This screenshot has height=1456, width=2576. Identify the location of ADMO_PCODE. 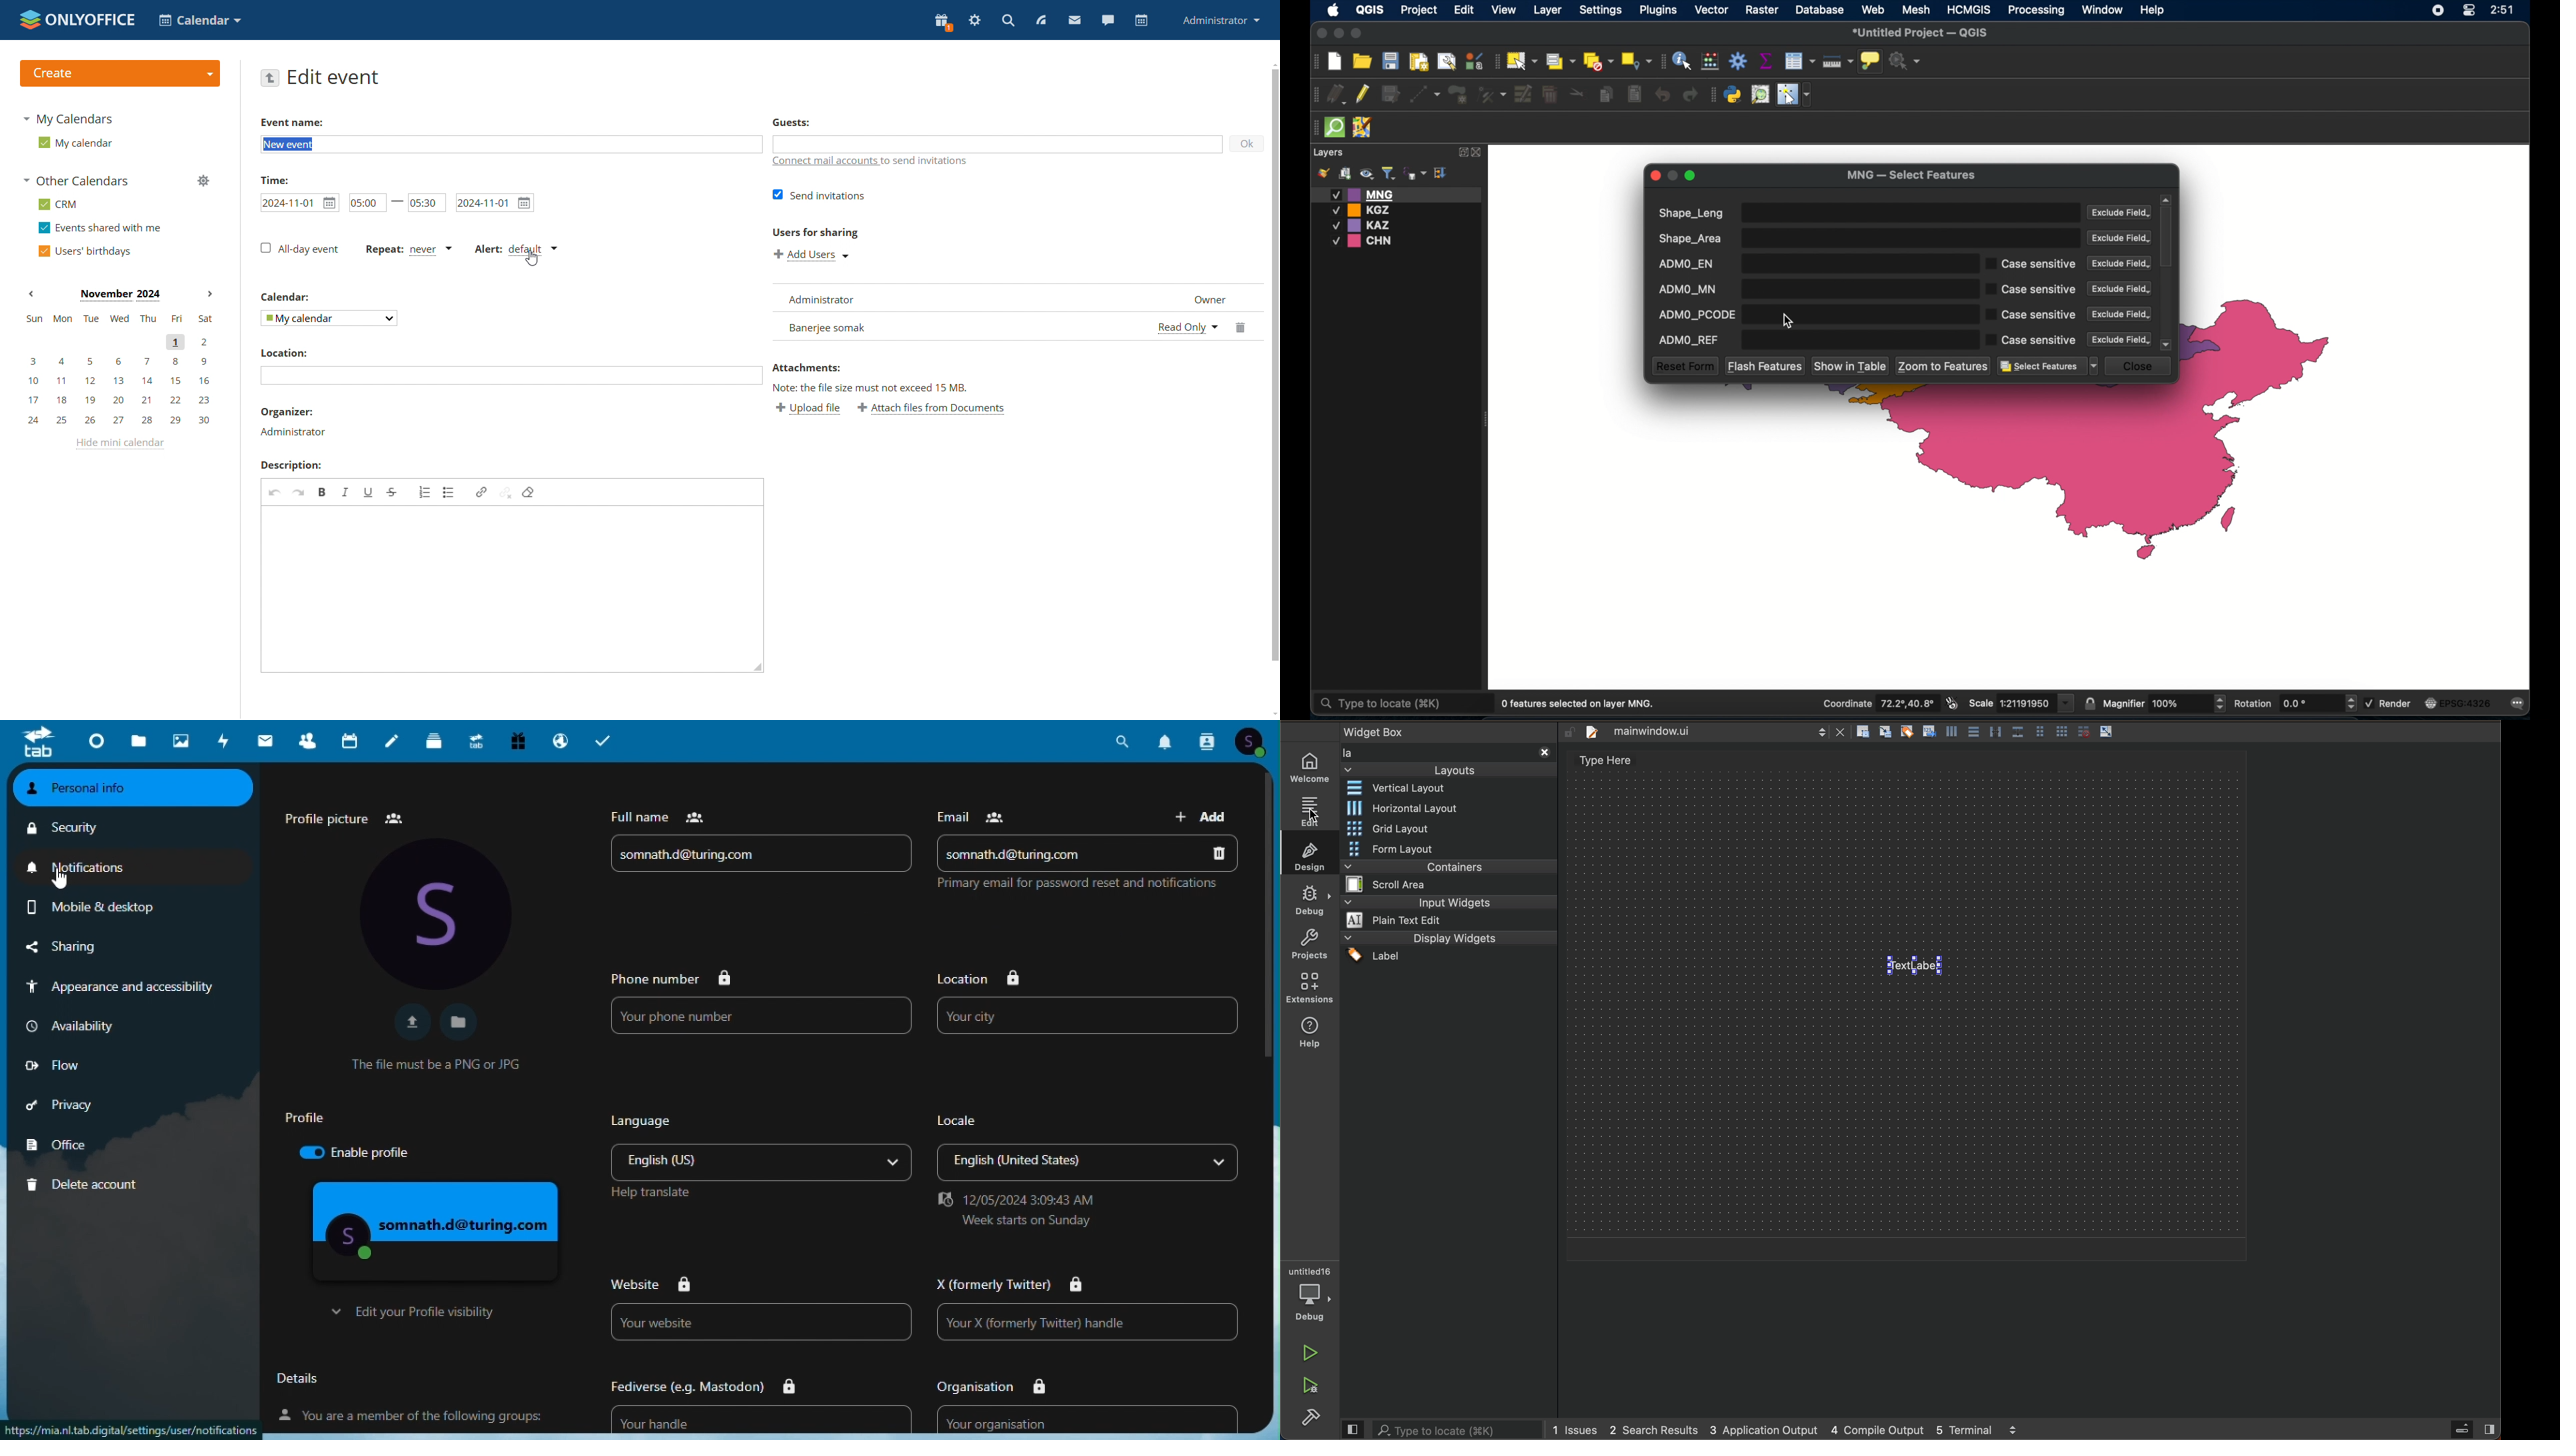
(1813, 314).